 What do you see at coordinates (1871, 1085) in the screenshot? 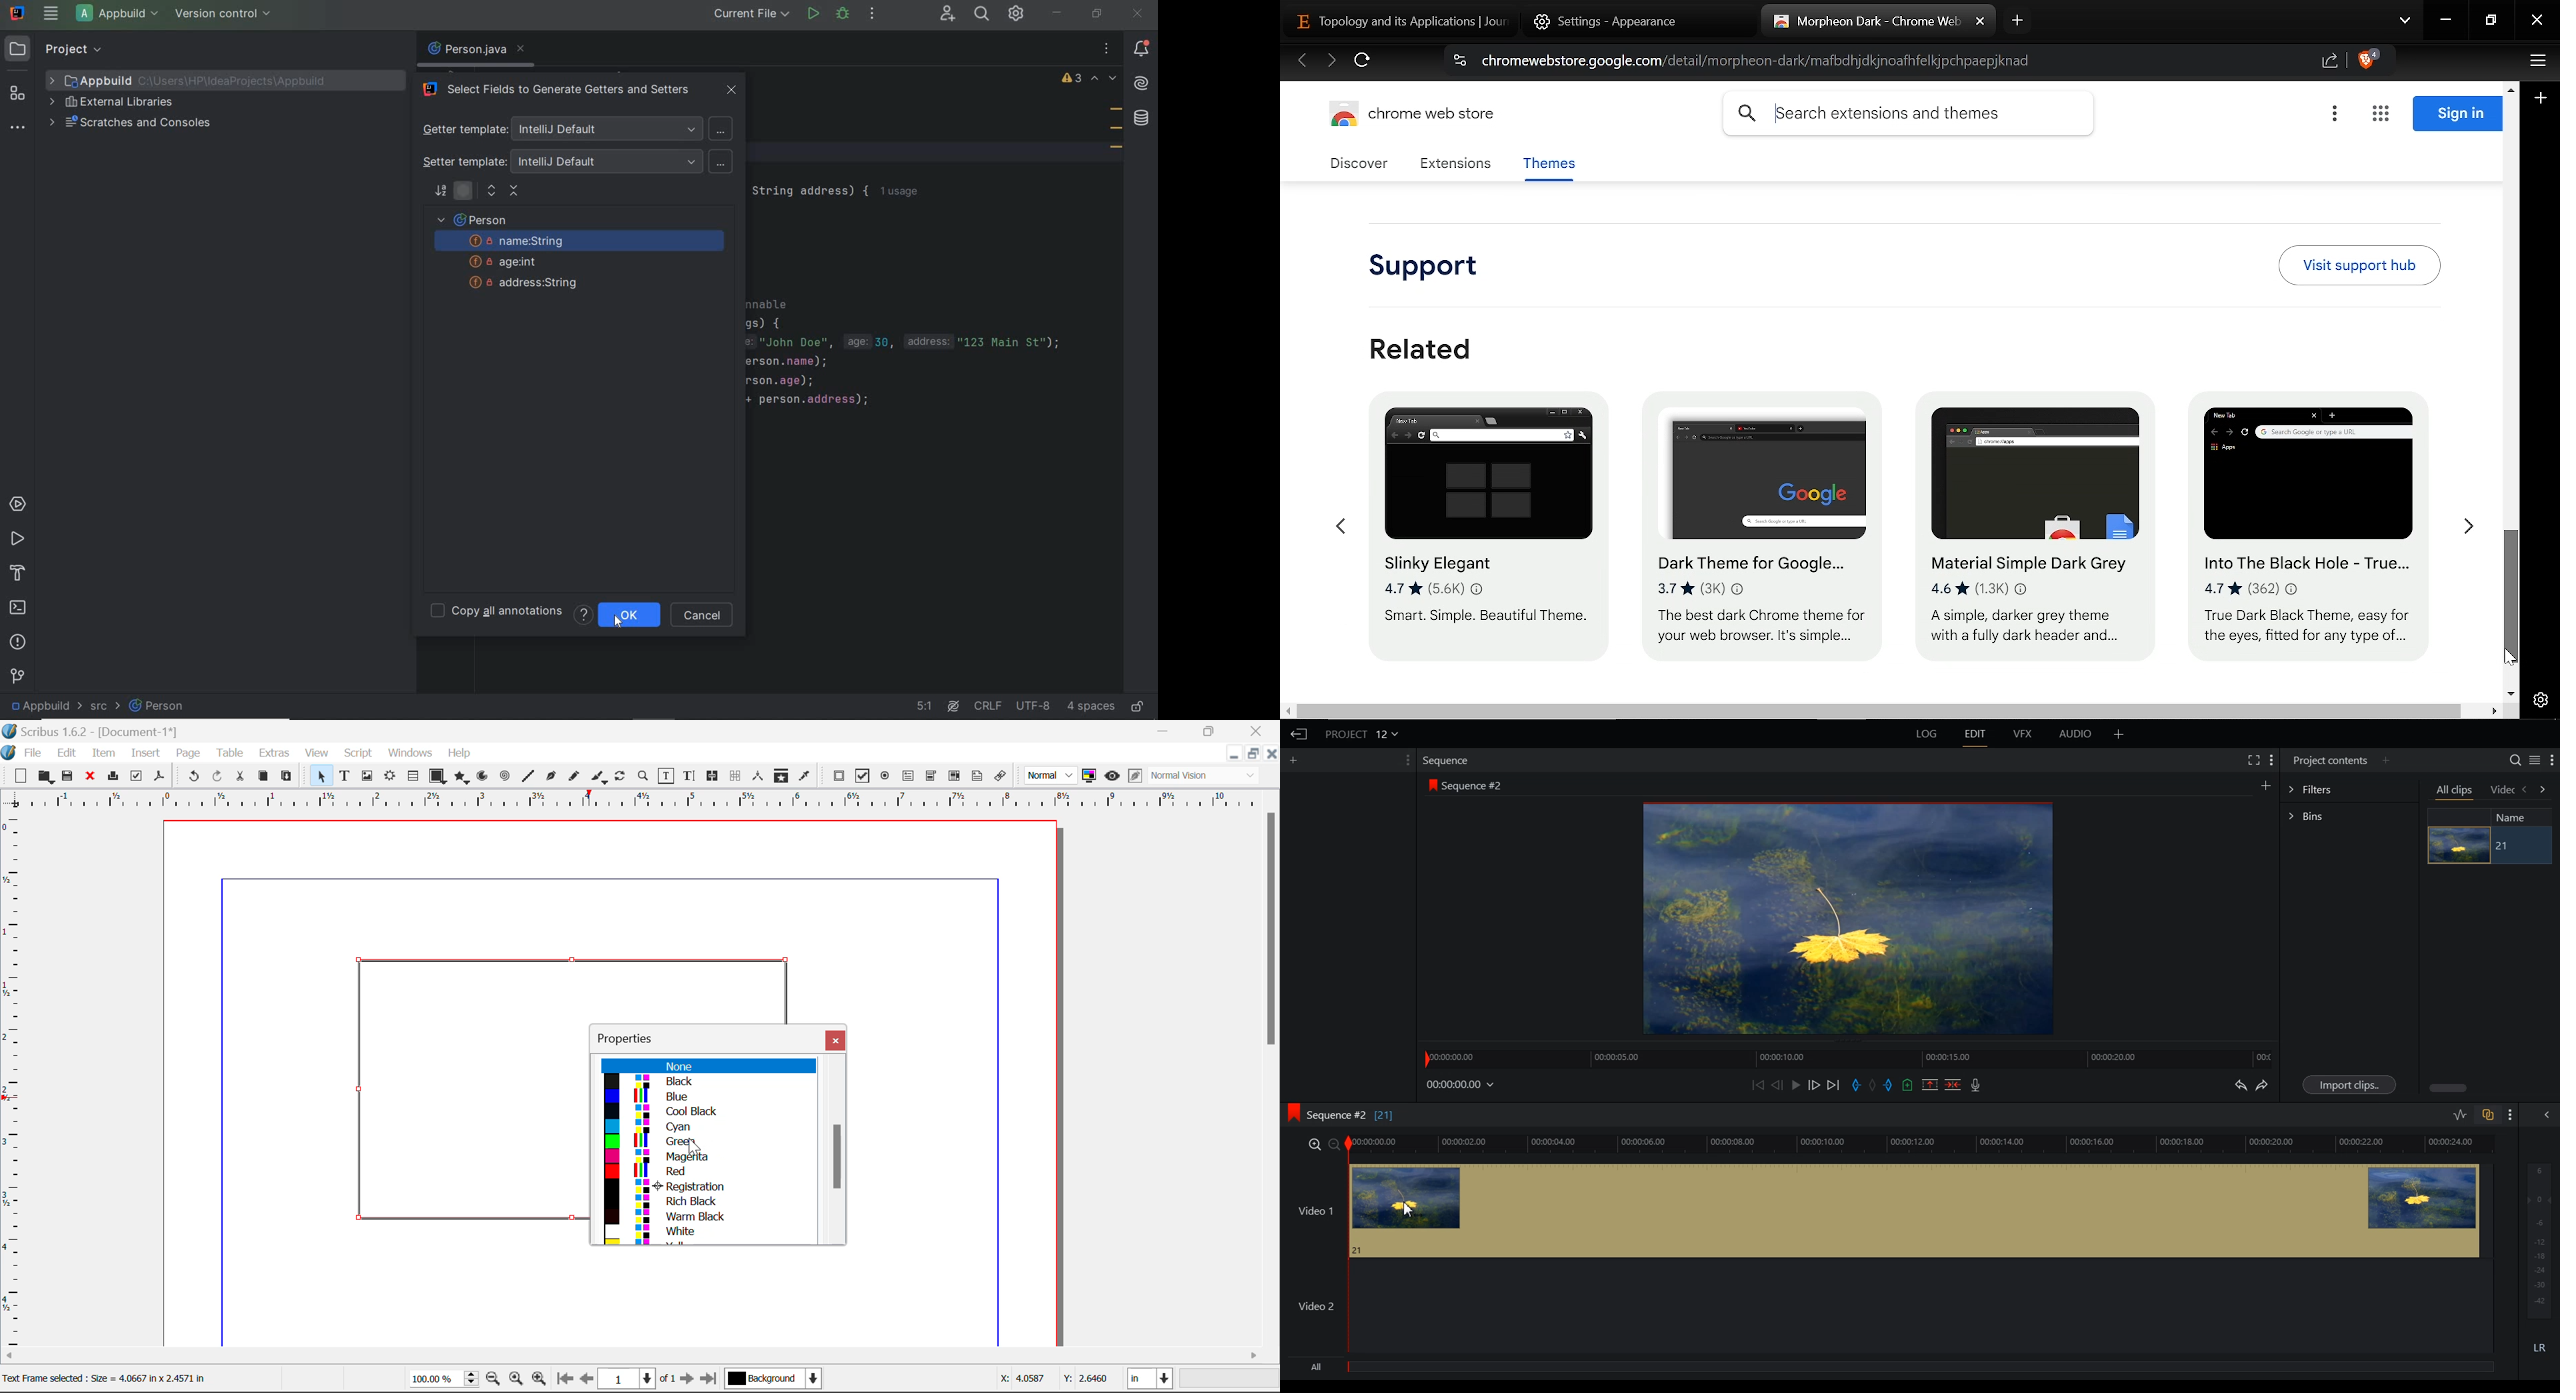
I see `Clear All Marks` at bounding box center [1871, 1085].